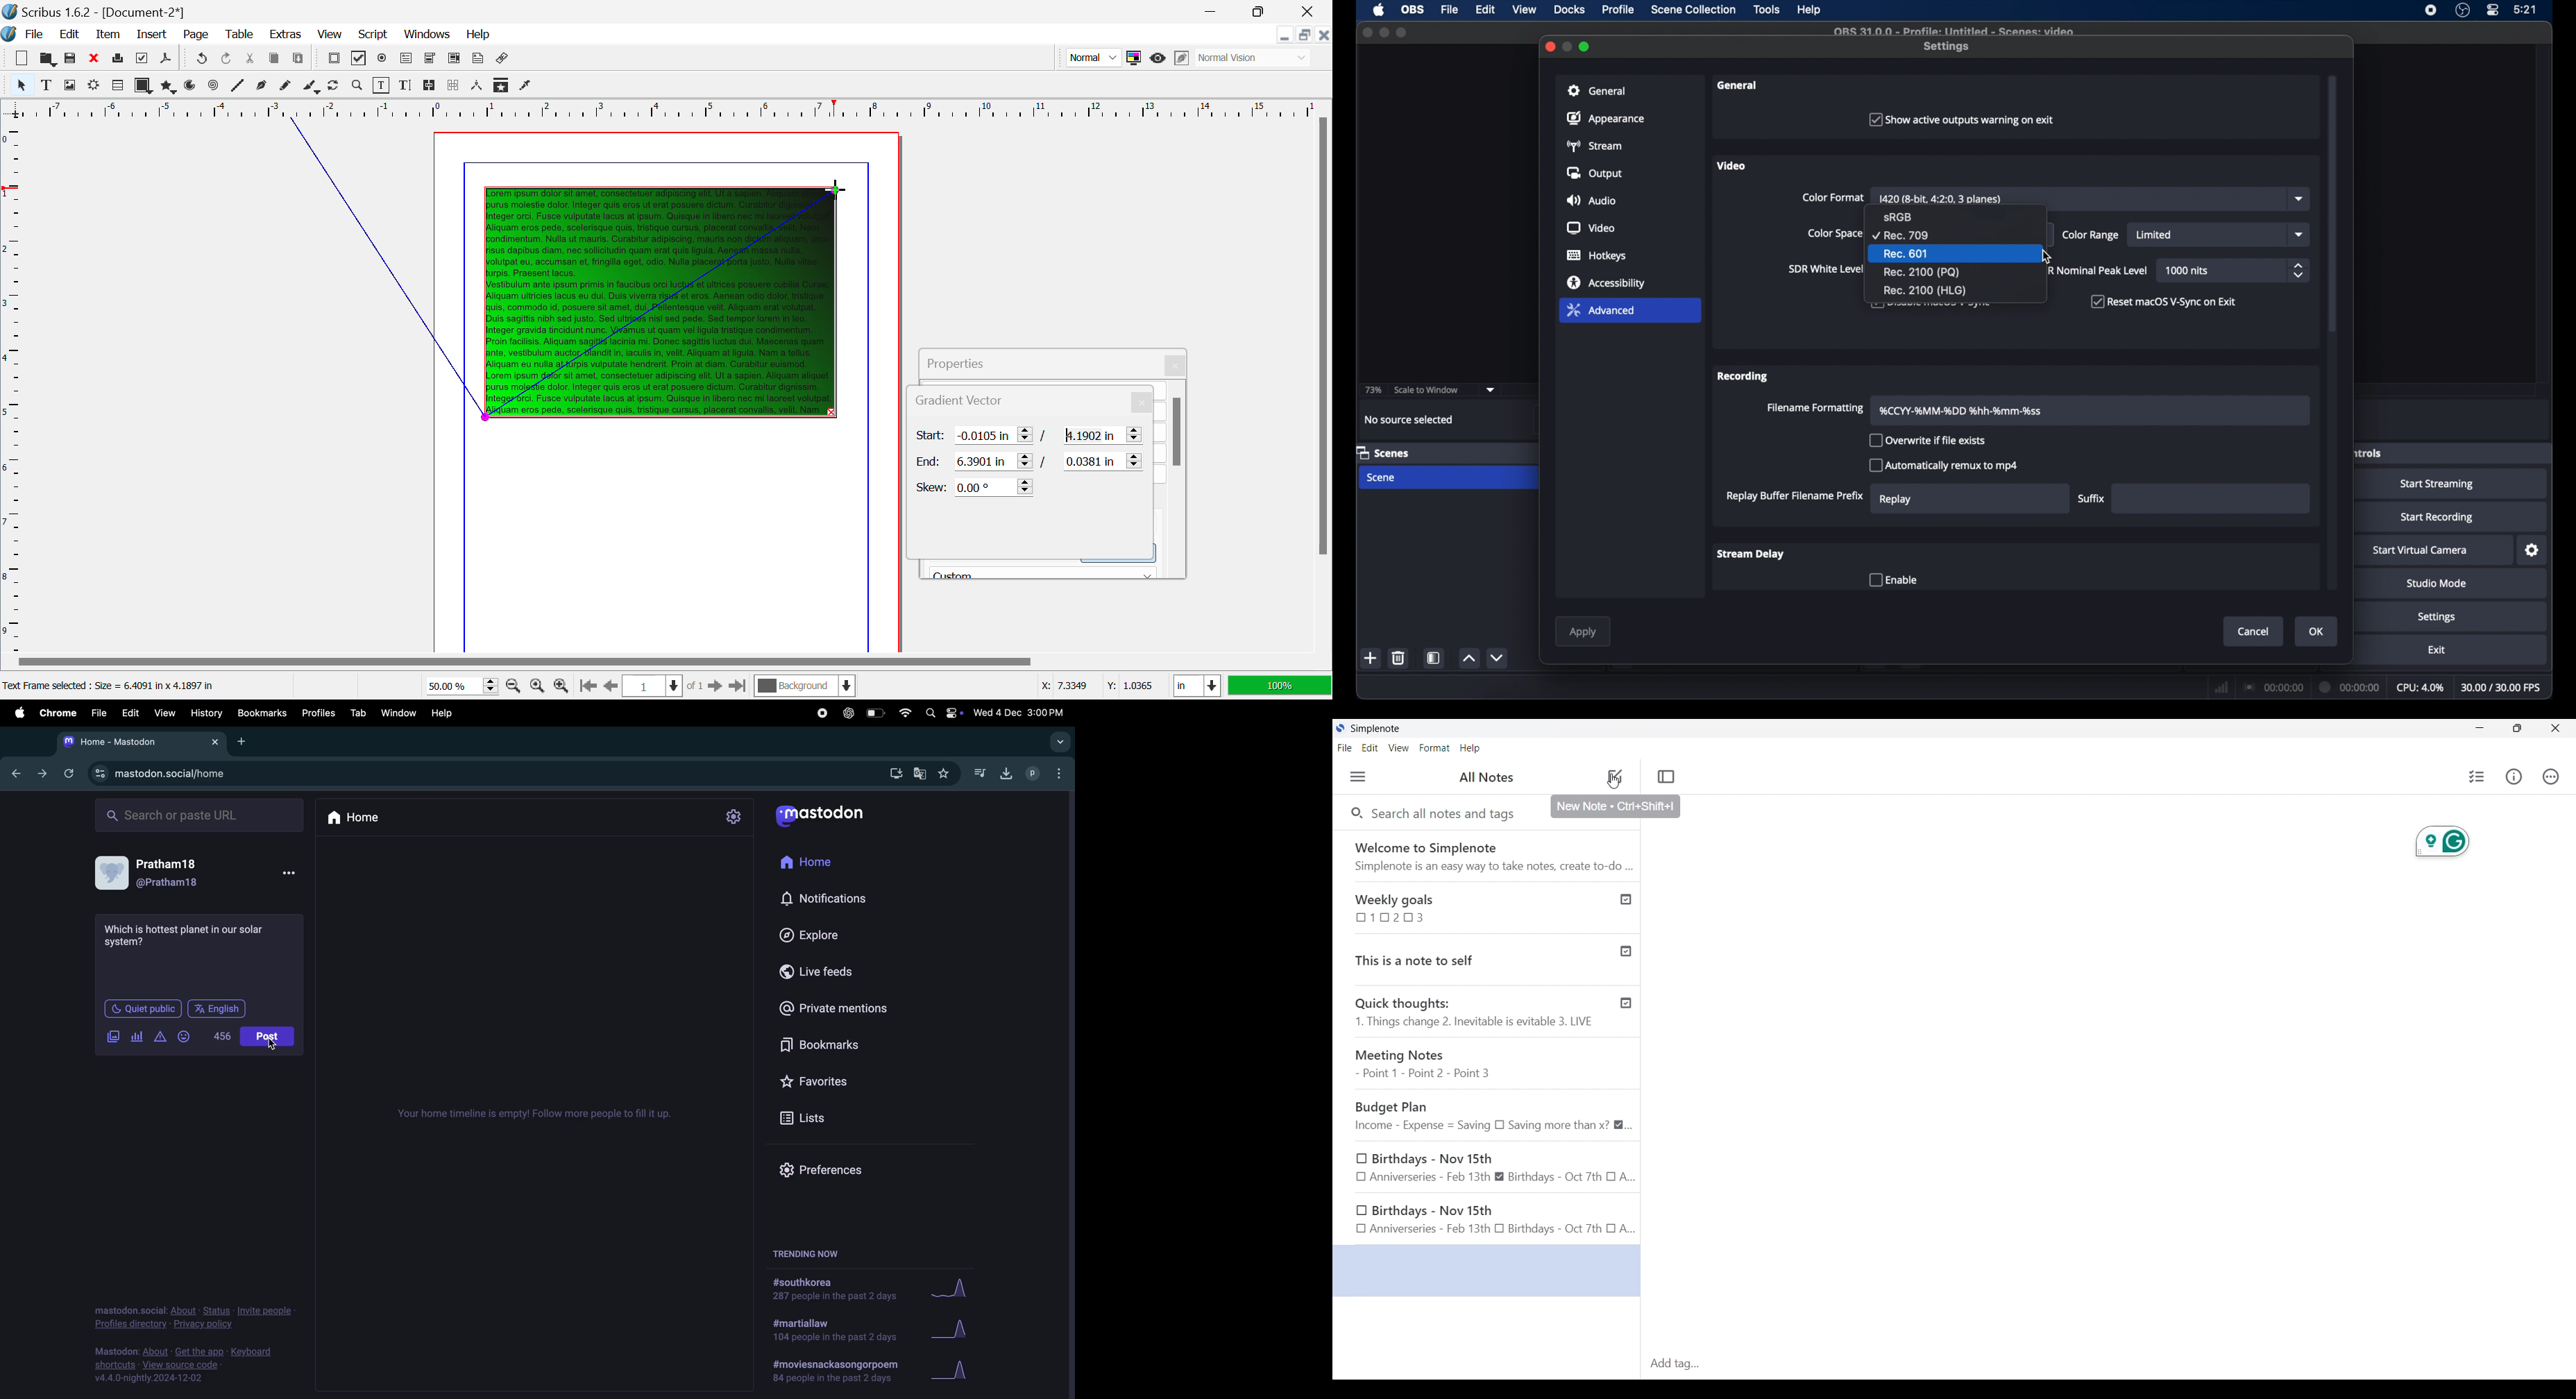 The width and height of the screenshot is (2576, 1400). What do you see at coordinates (2420, 551) in the screenshot?
I see `start virtual camera` at bounding box center [2420, 551].